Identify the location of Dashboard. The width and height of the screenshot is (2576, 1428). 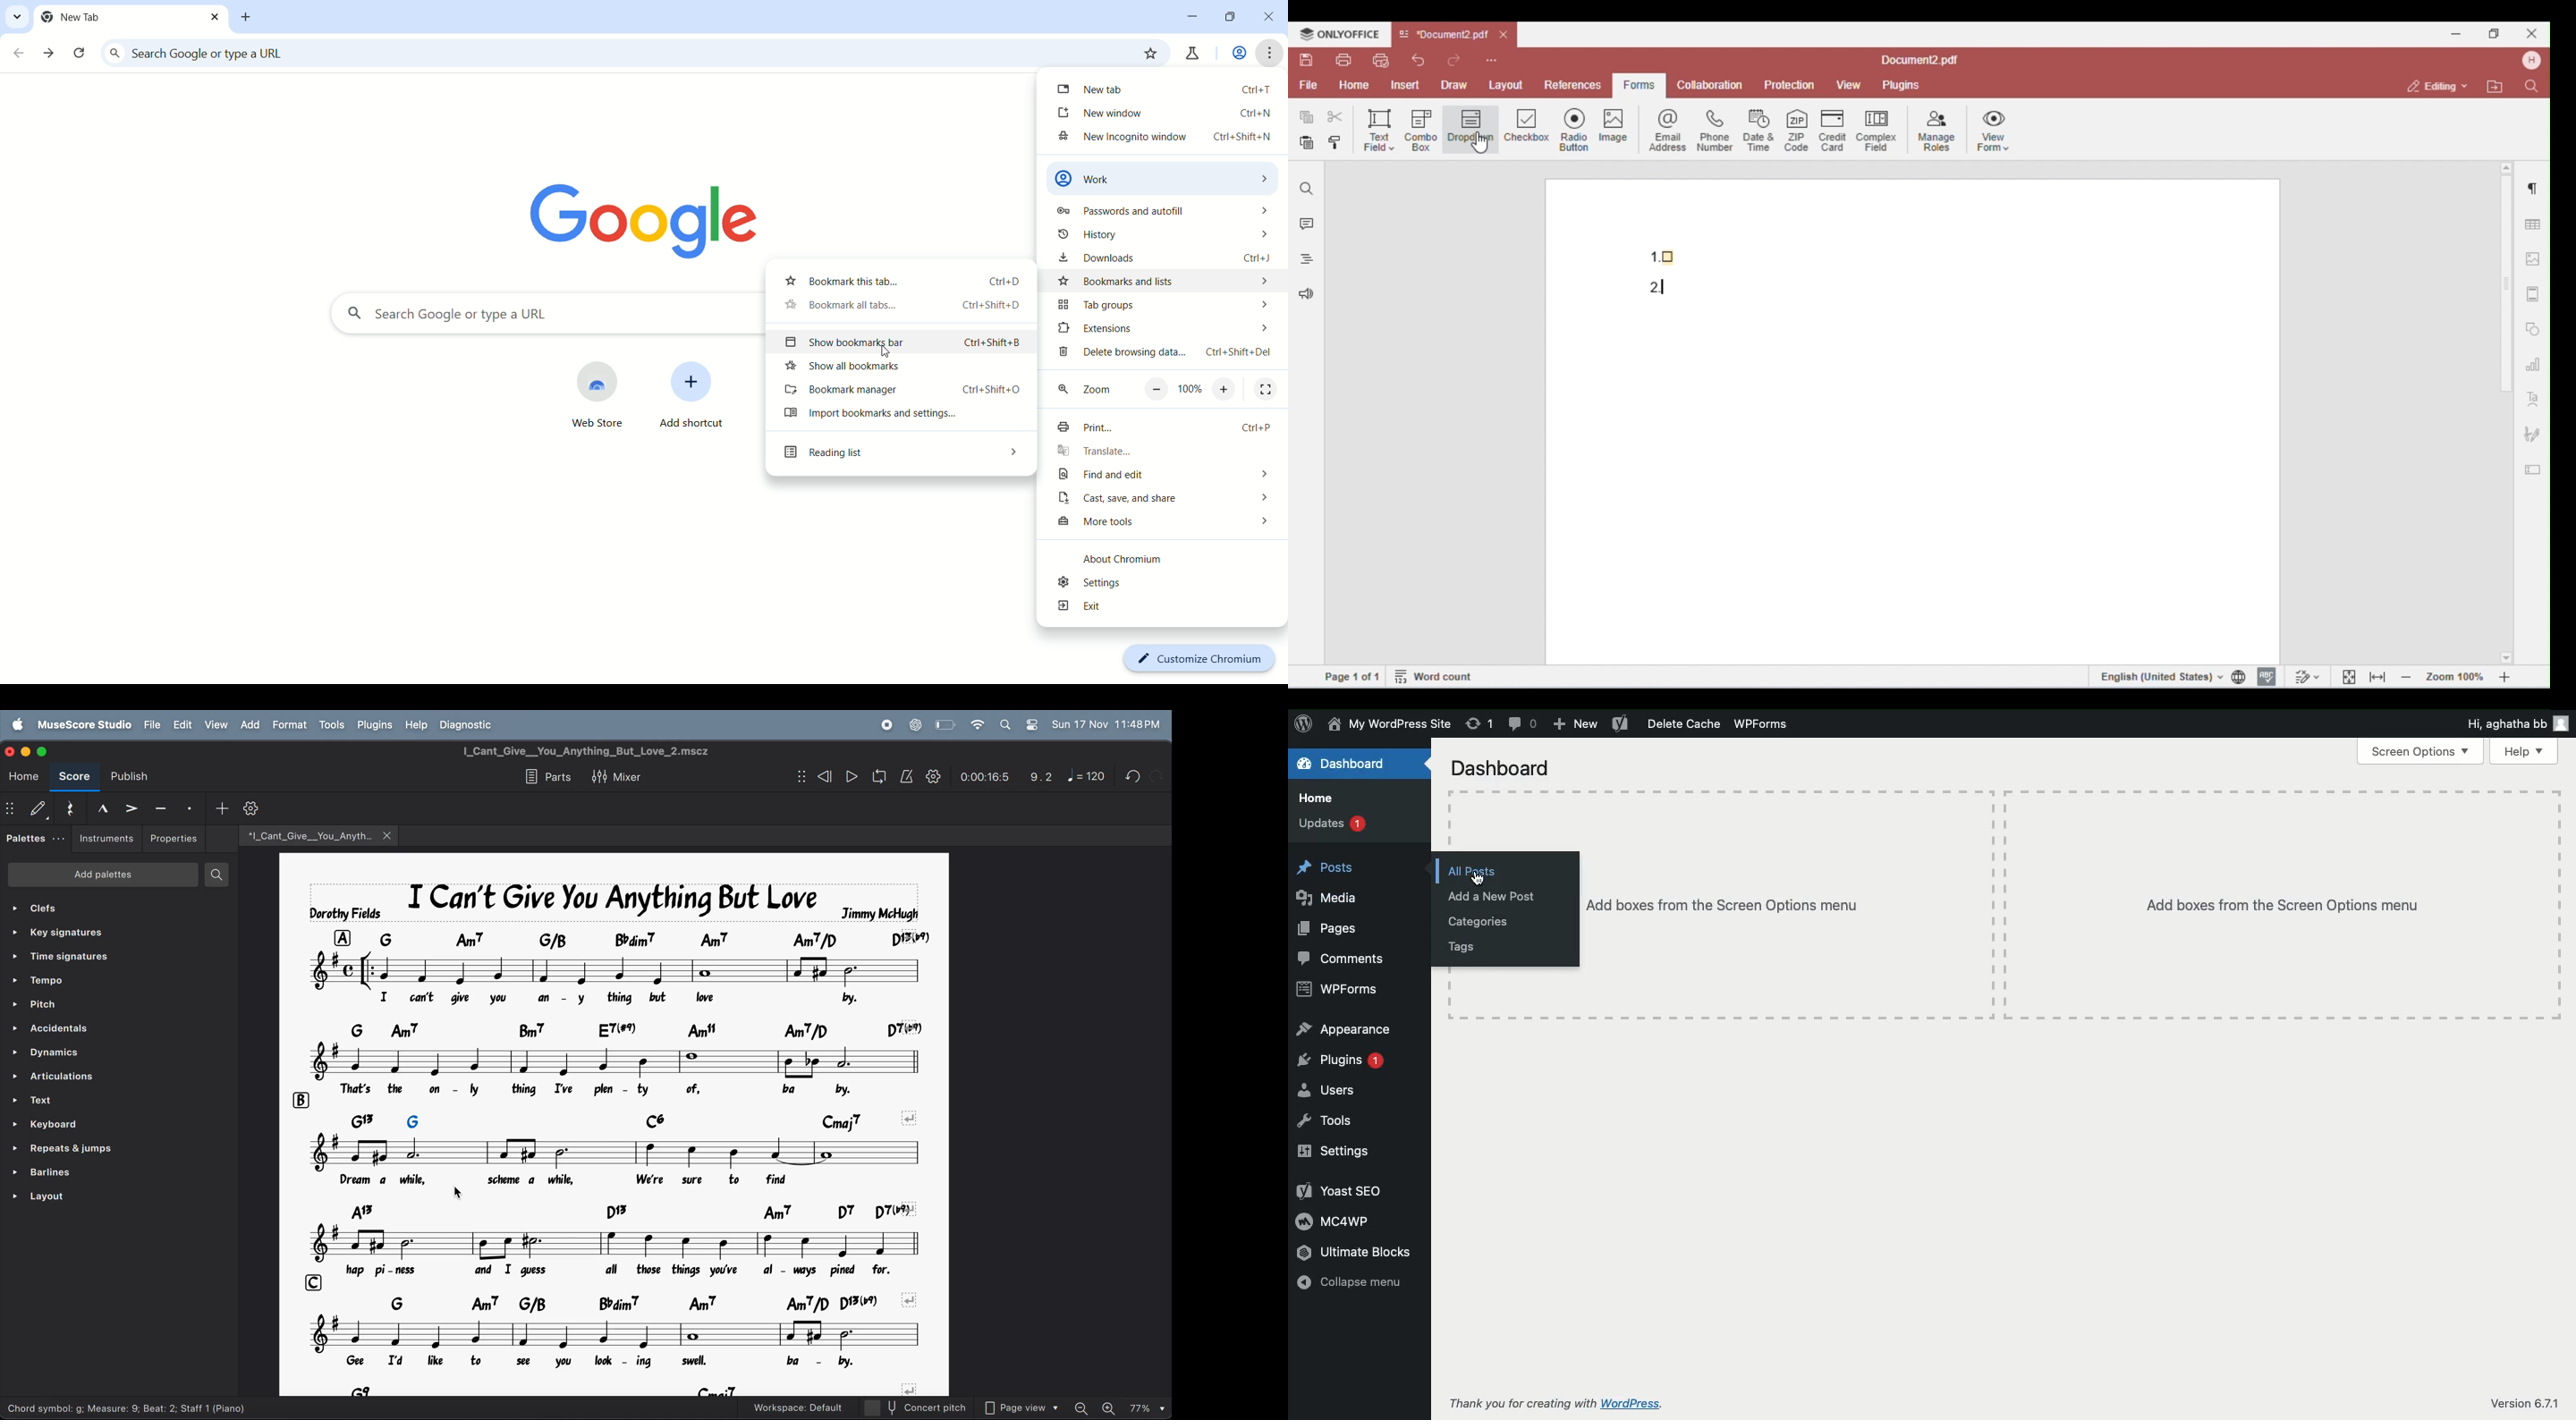
(1497, 765).